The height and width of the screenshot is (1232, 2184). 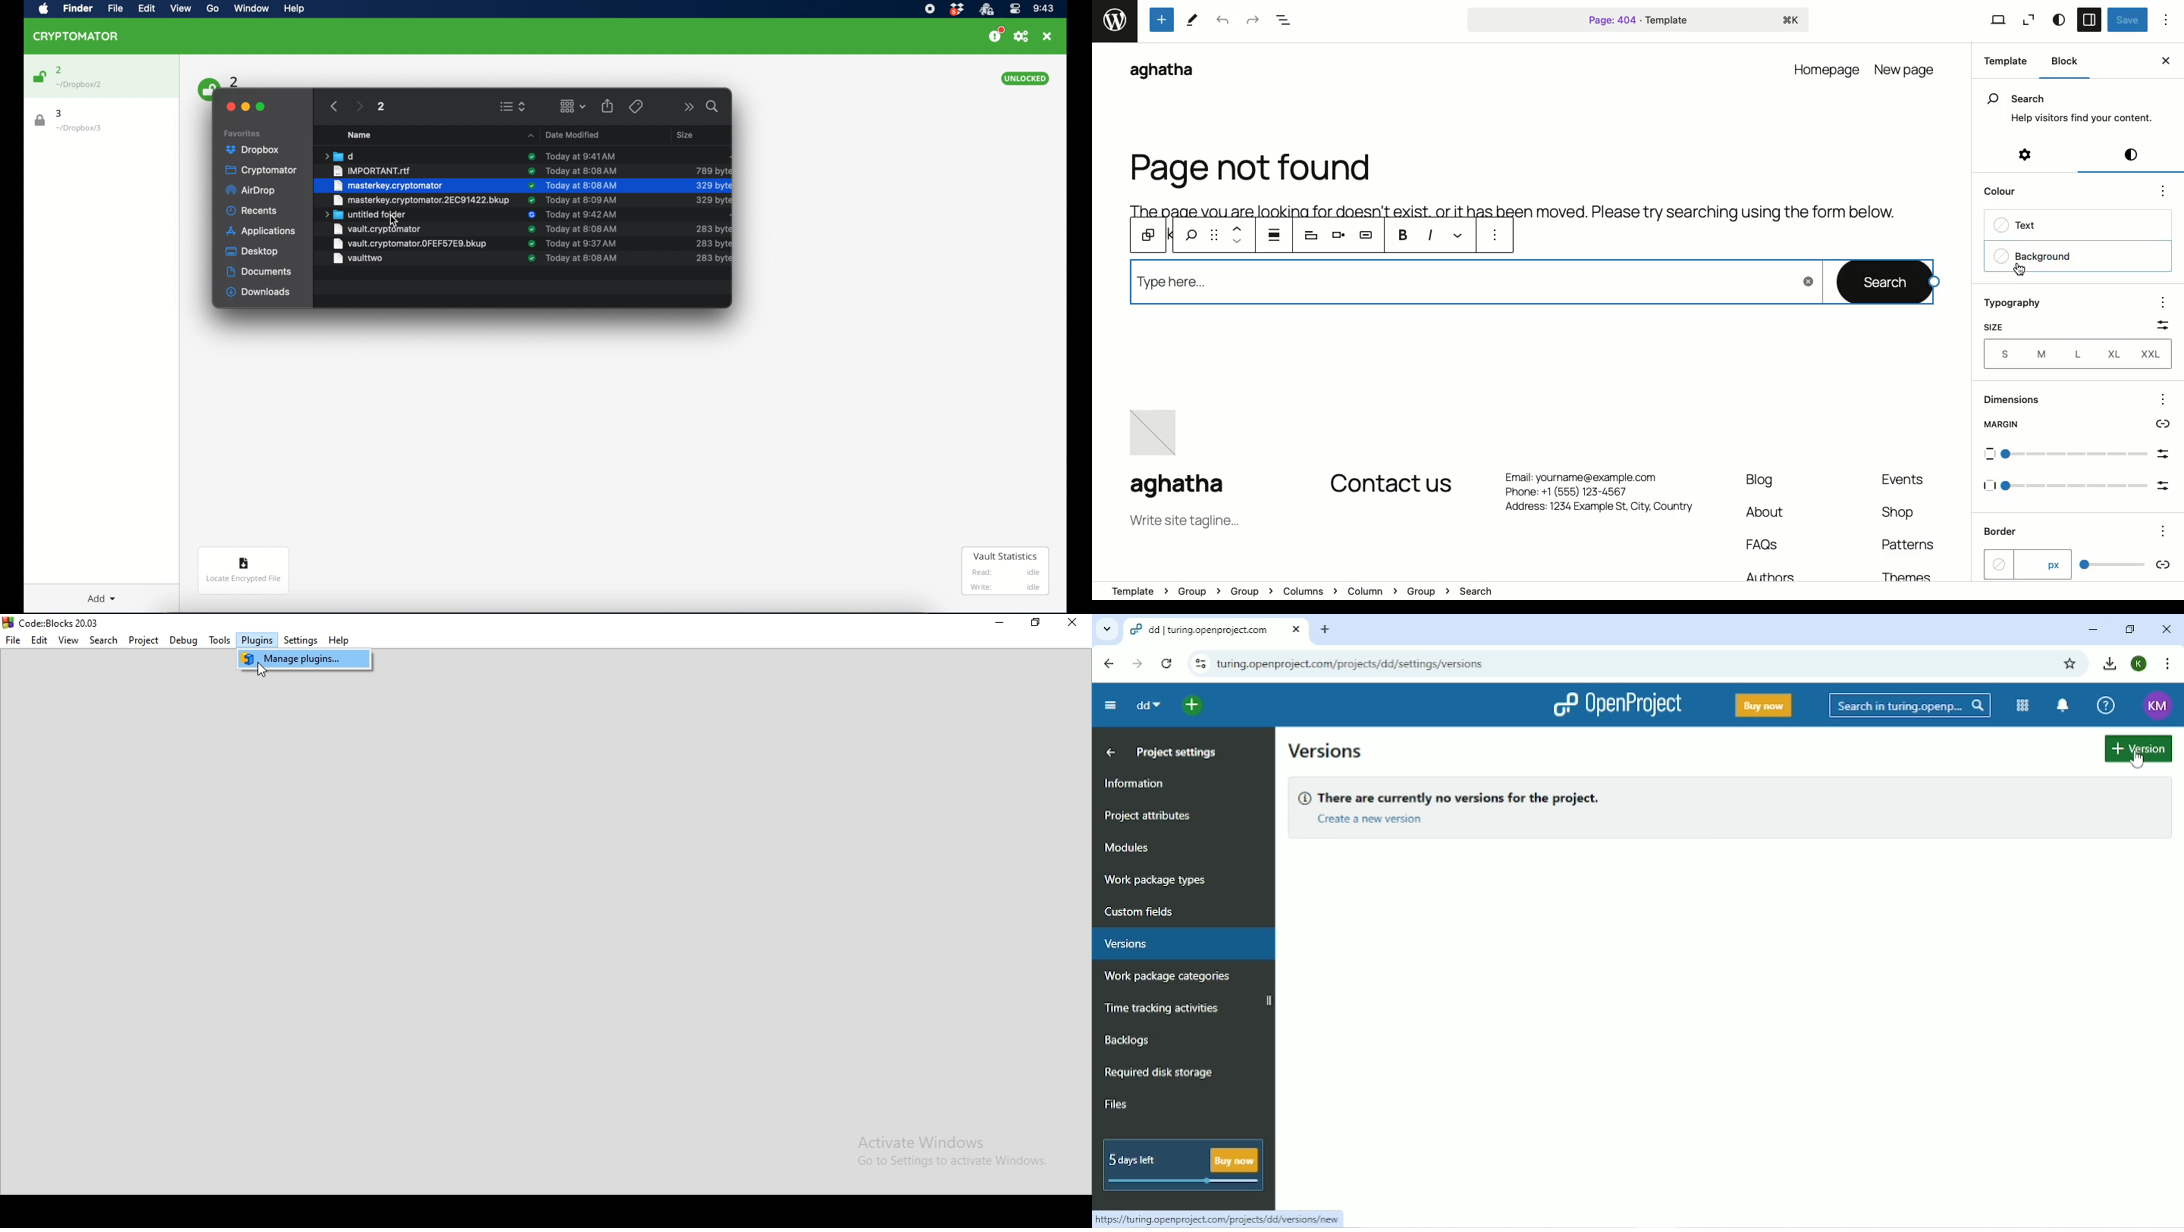 What do you see at coordinates (2078, 354) in the screenshot?
I see `Sizes` at bounding box center [2078, 354].